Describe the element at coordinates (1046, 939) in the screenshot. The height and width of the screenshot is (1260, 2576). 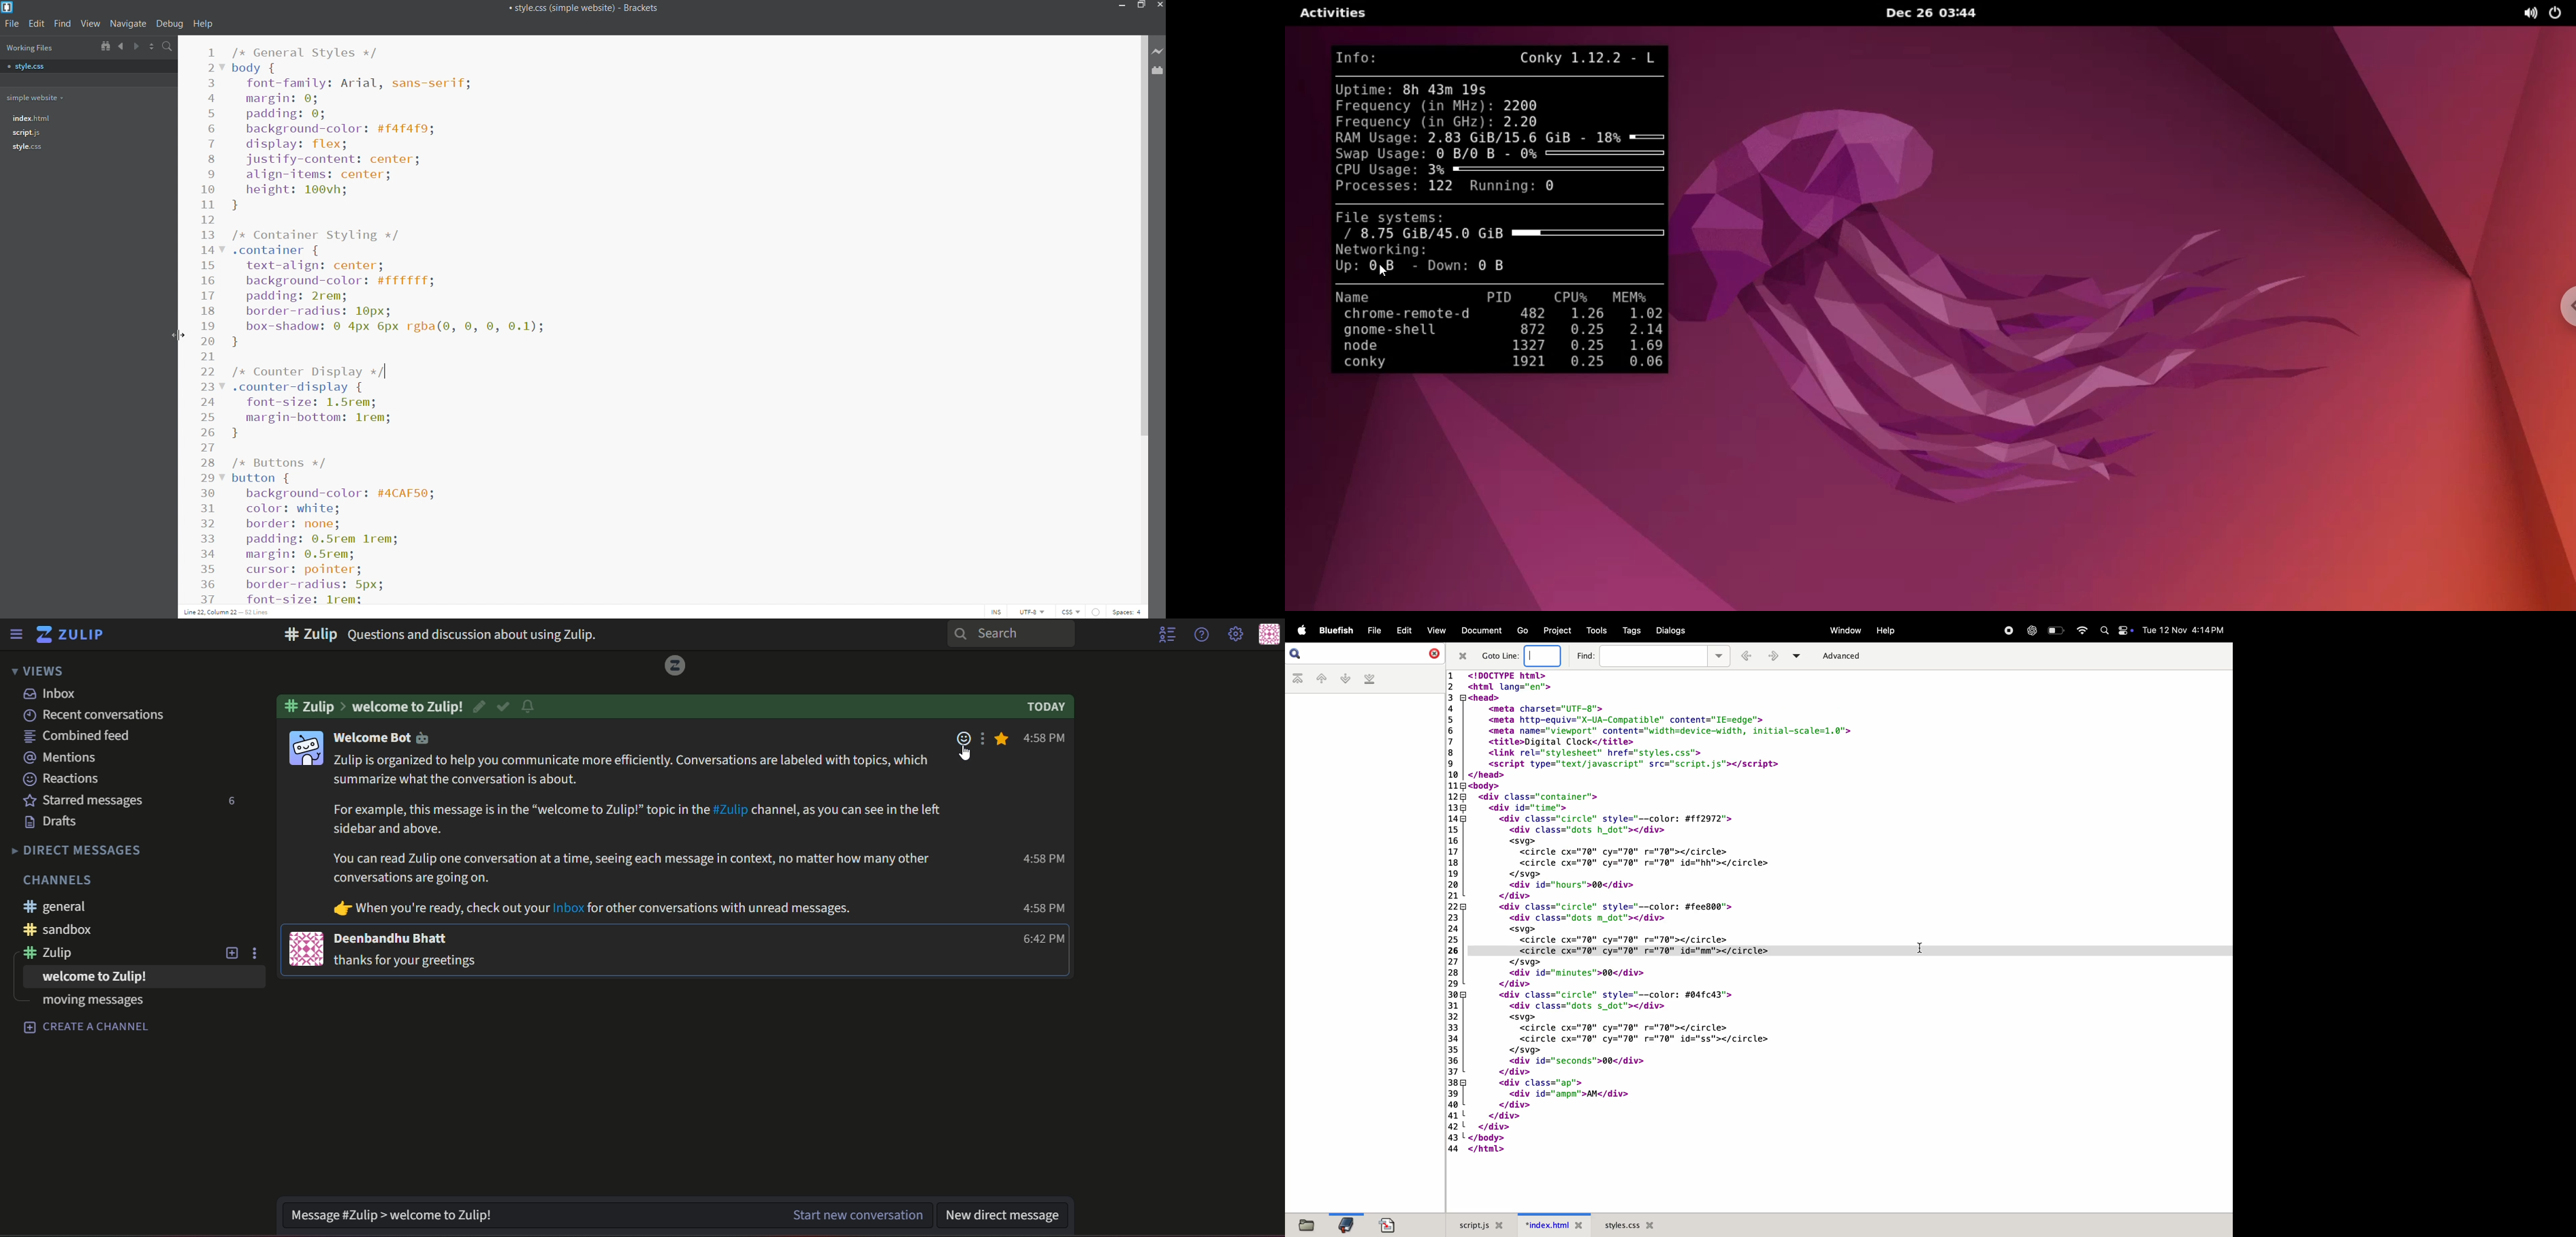
I see `time` at that location.